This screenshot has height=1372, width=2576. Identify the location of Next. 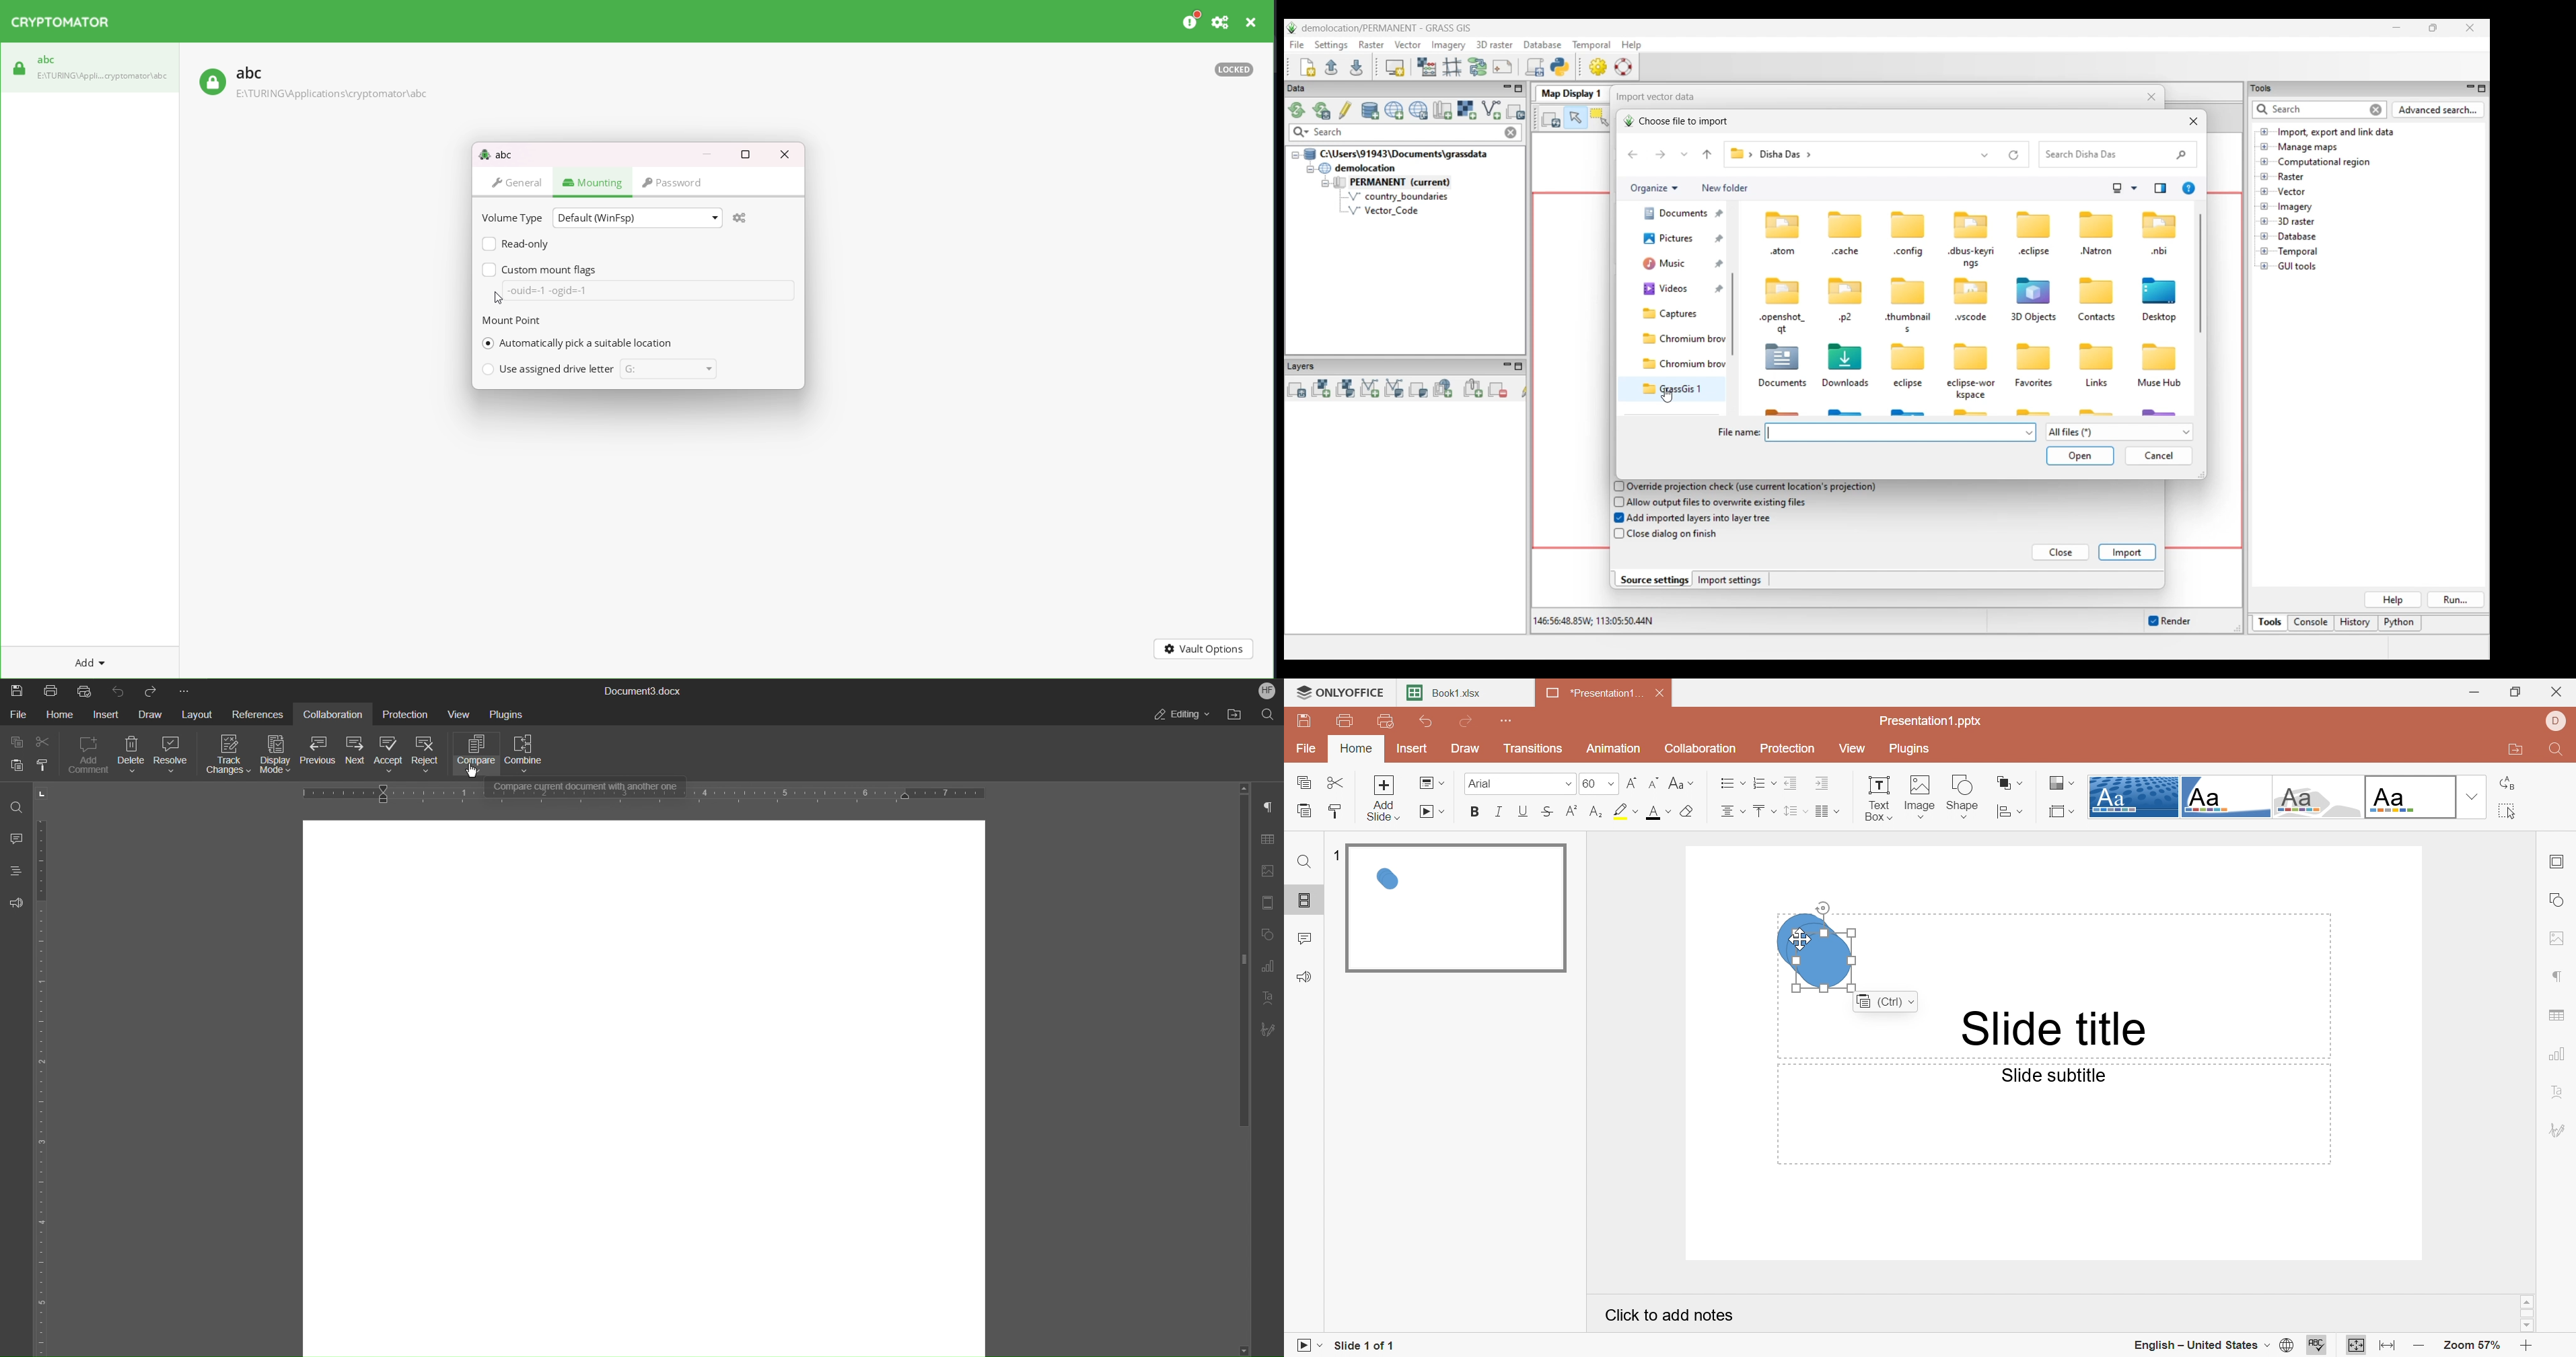
(355, 754).